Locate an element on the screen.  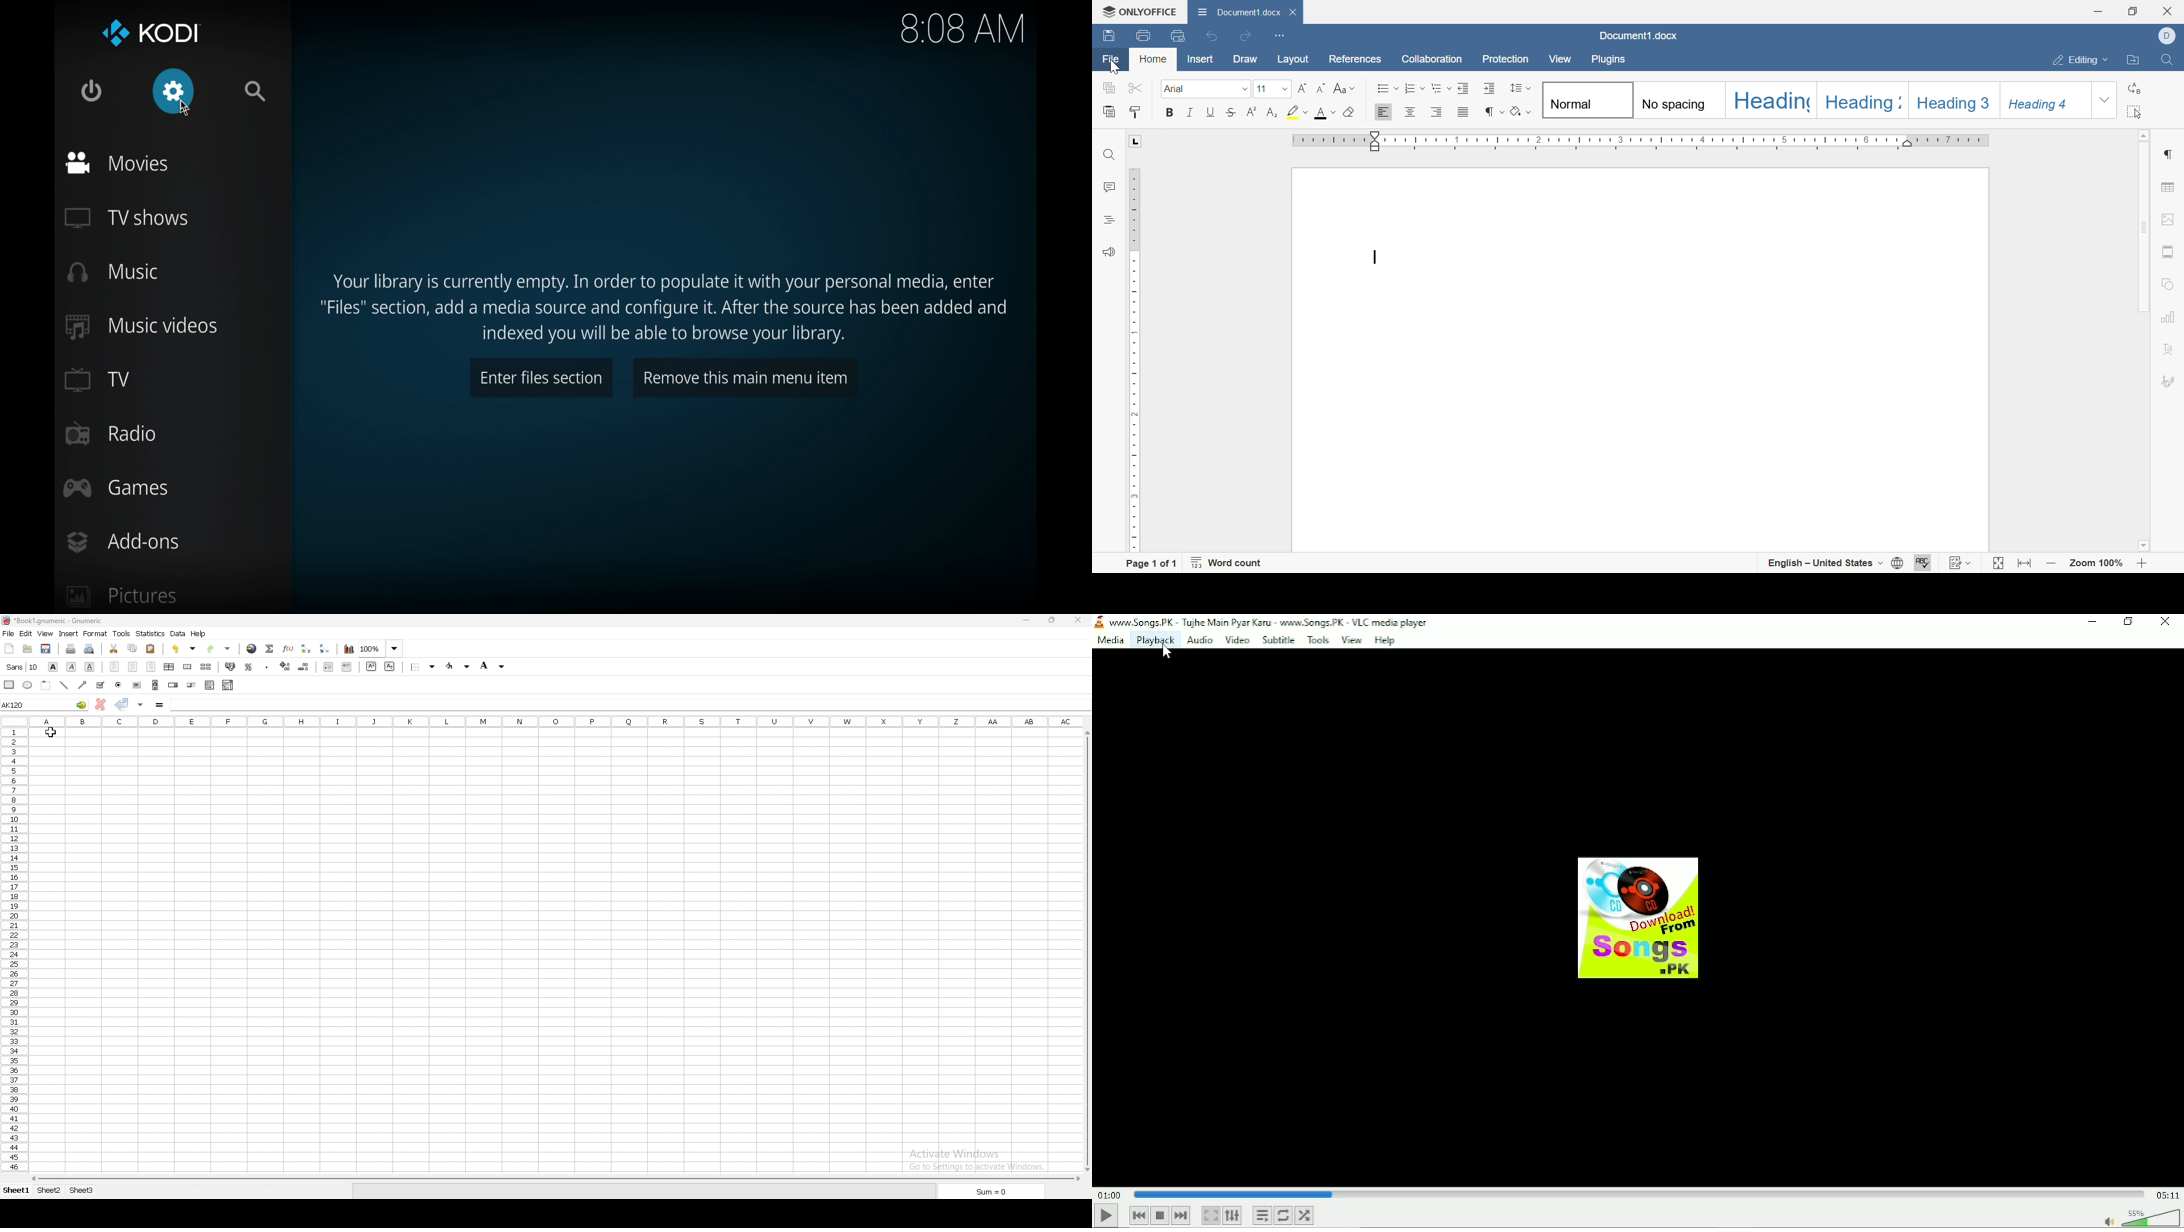
multilevel list is located at coordinates (1442, 88).